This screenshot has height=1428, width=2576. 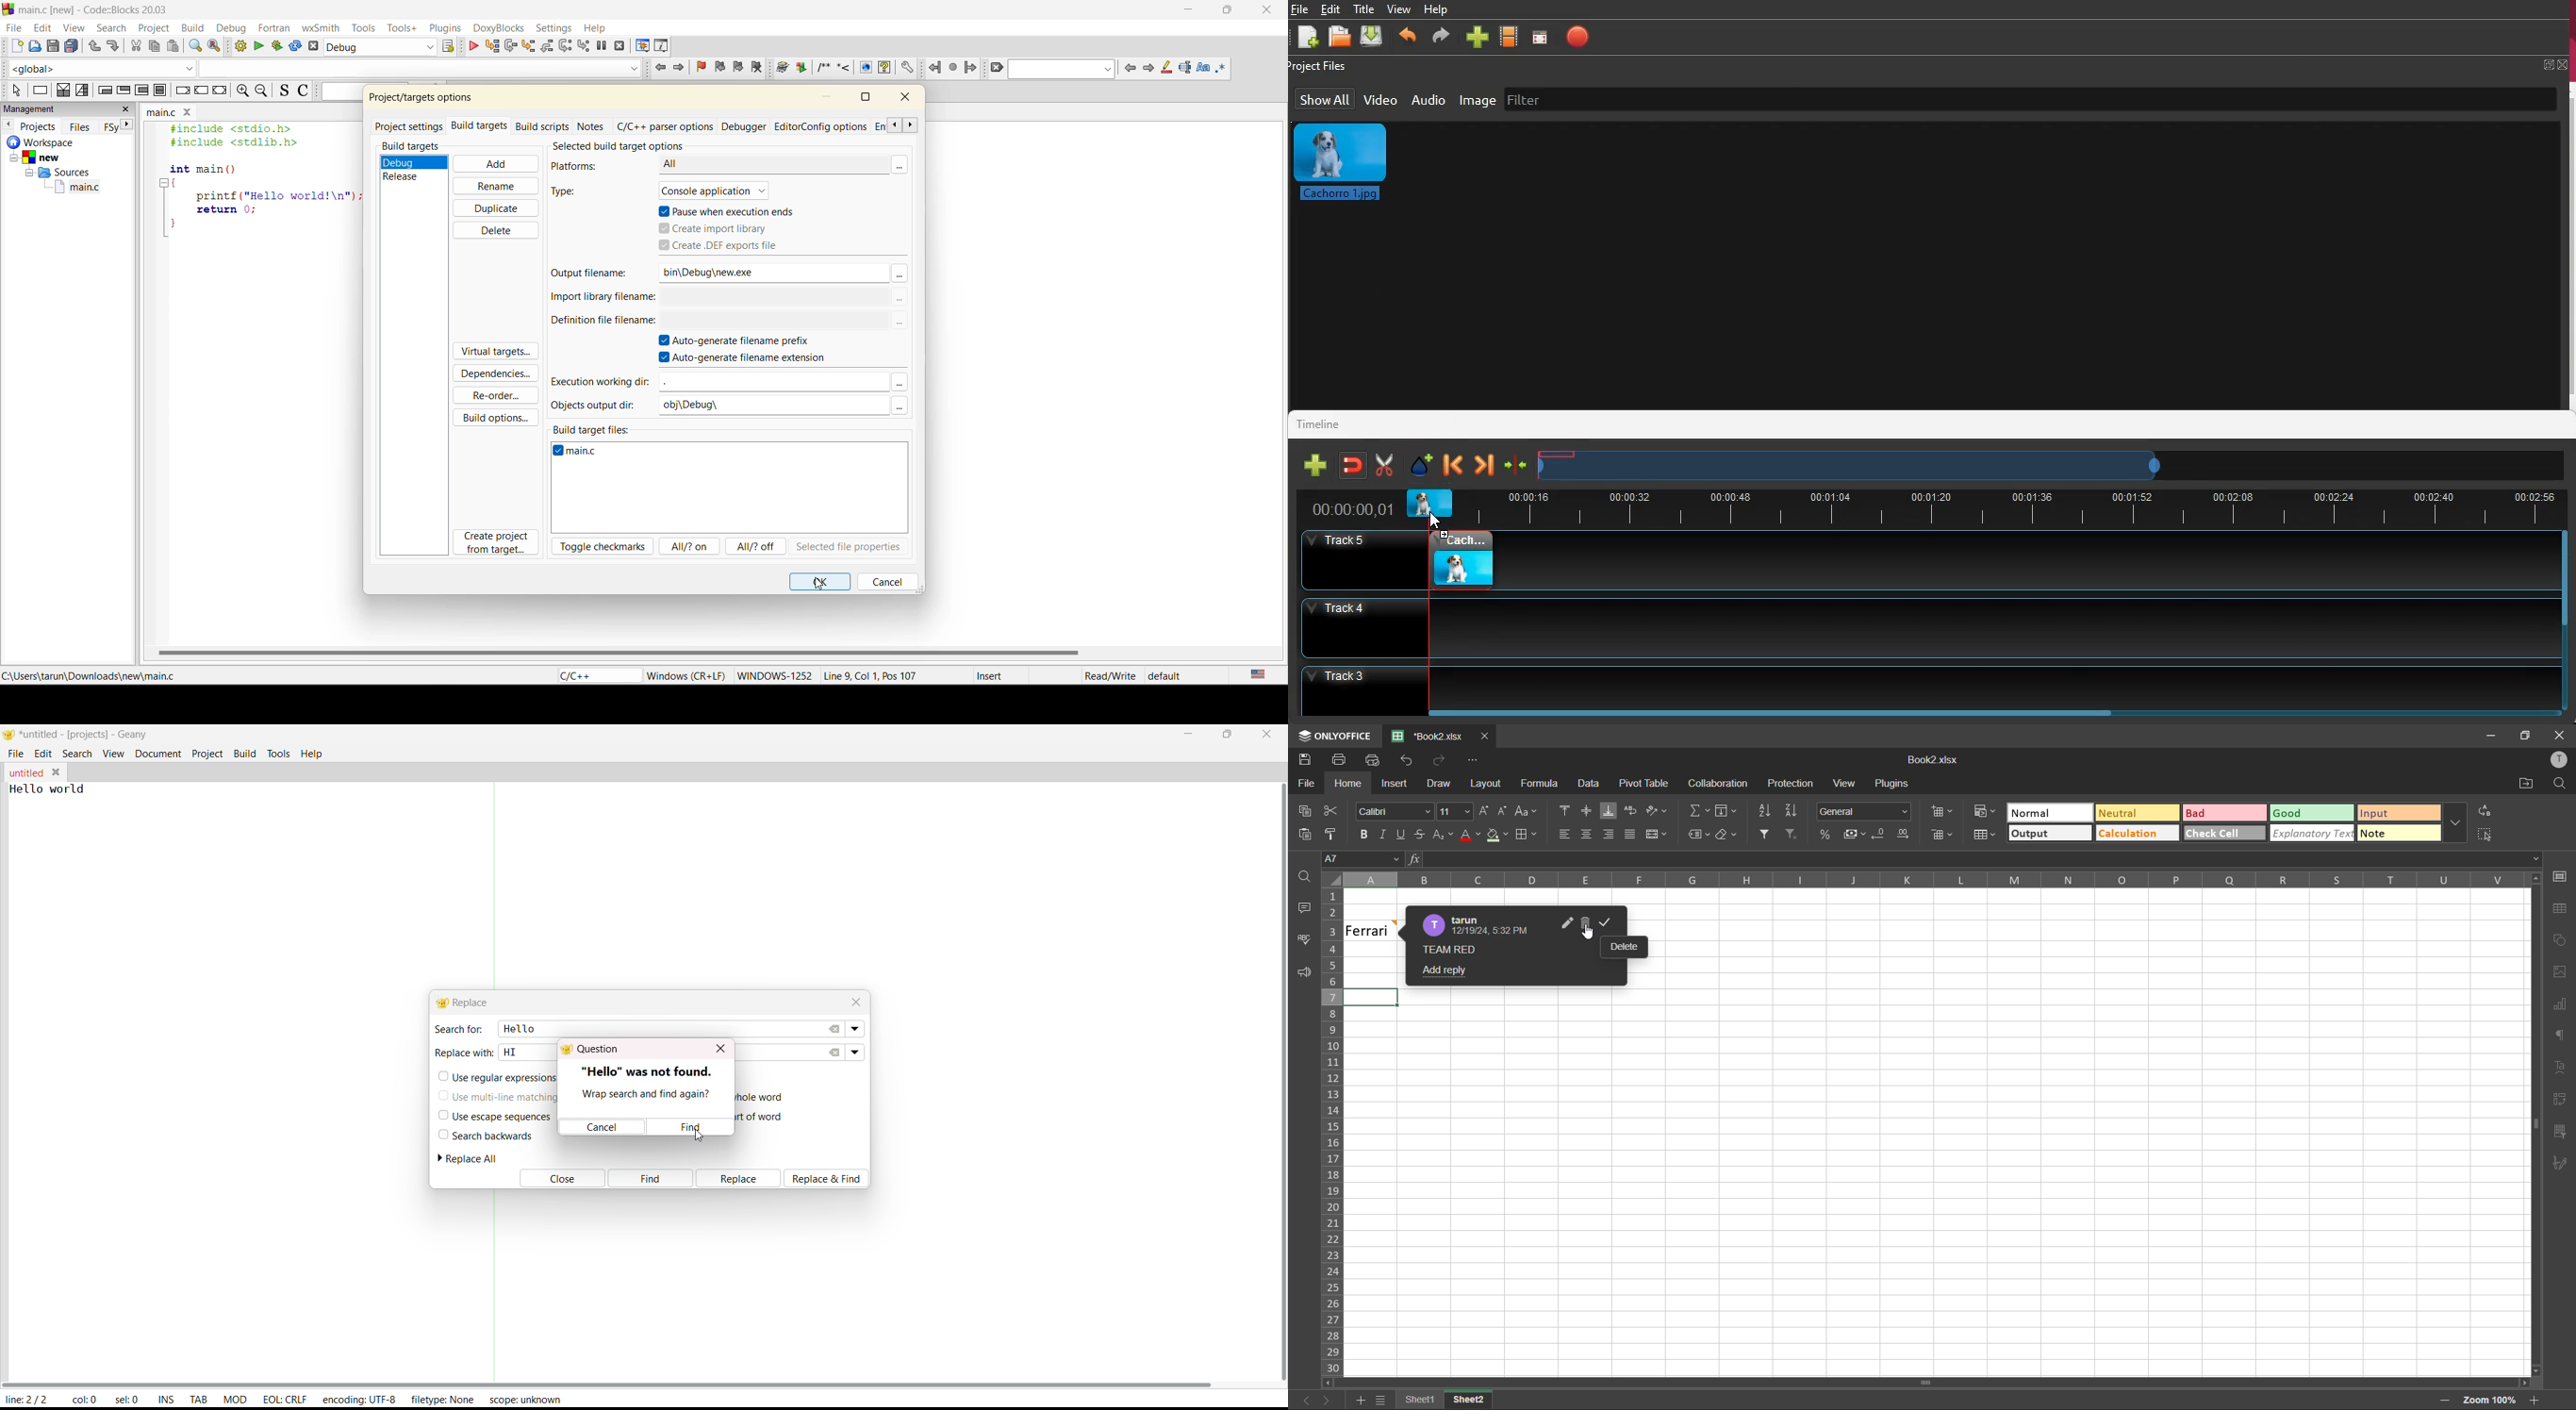 I want to click on insert cells, so click(x=1944, y=813).